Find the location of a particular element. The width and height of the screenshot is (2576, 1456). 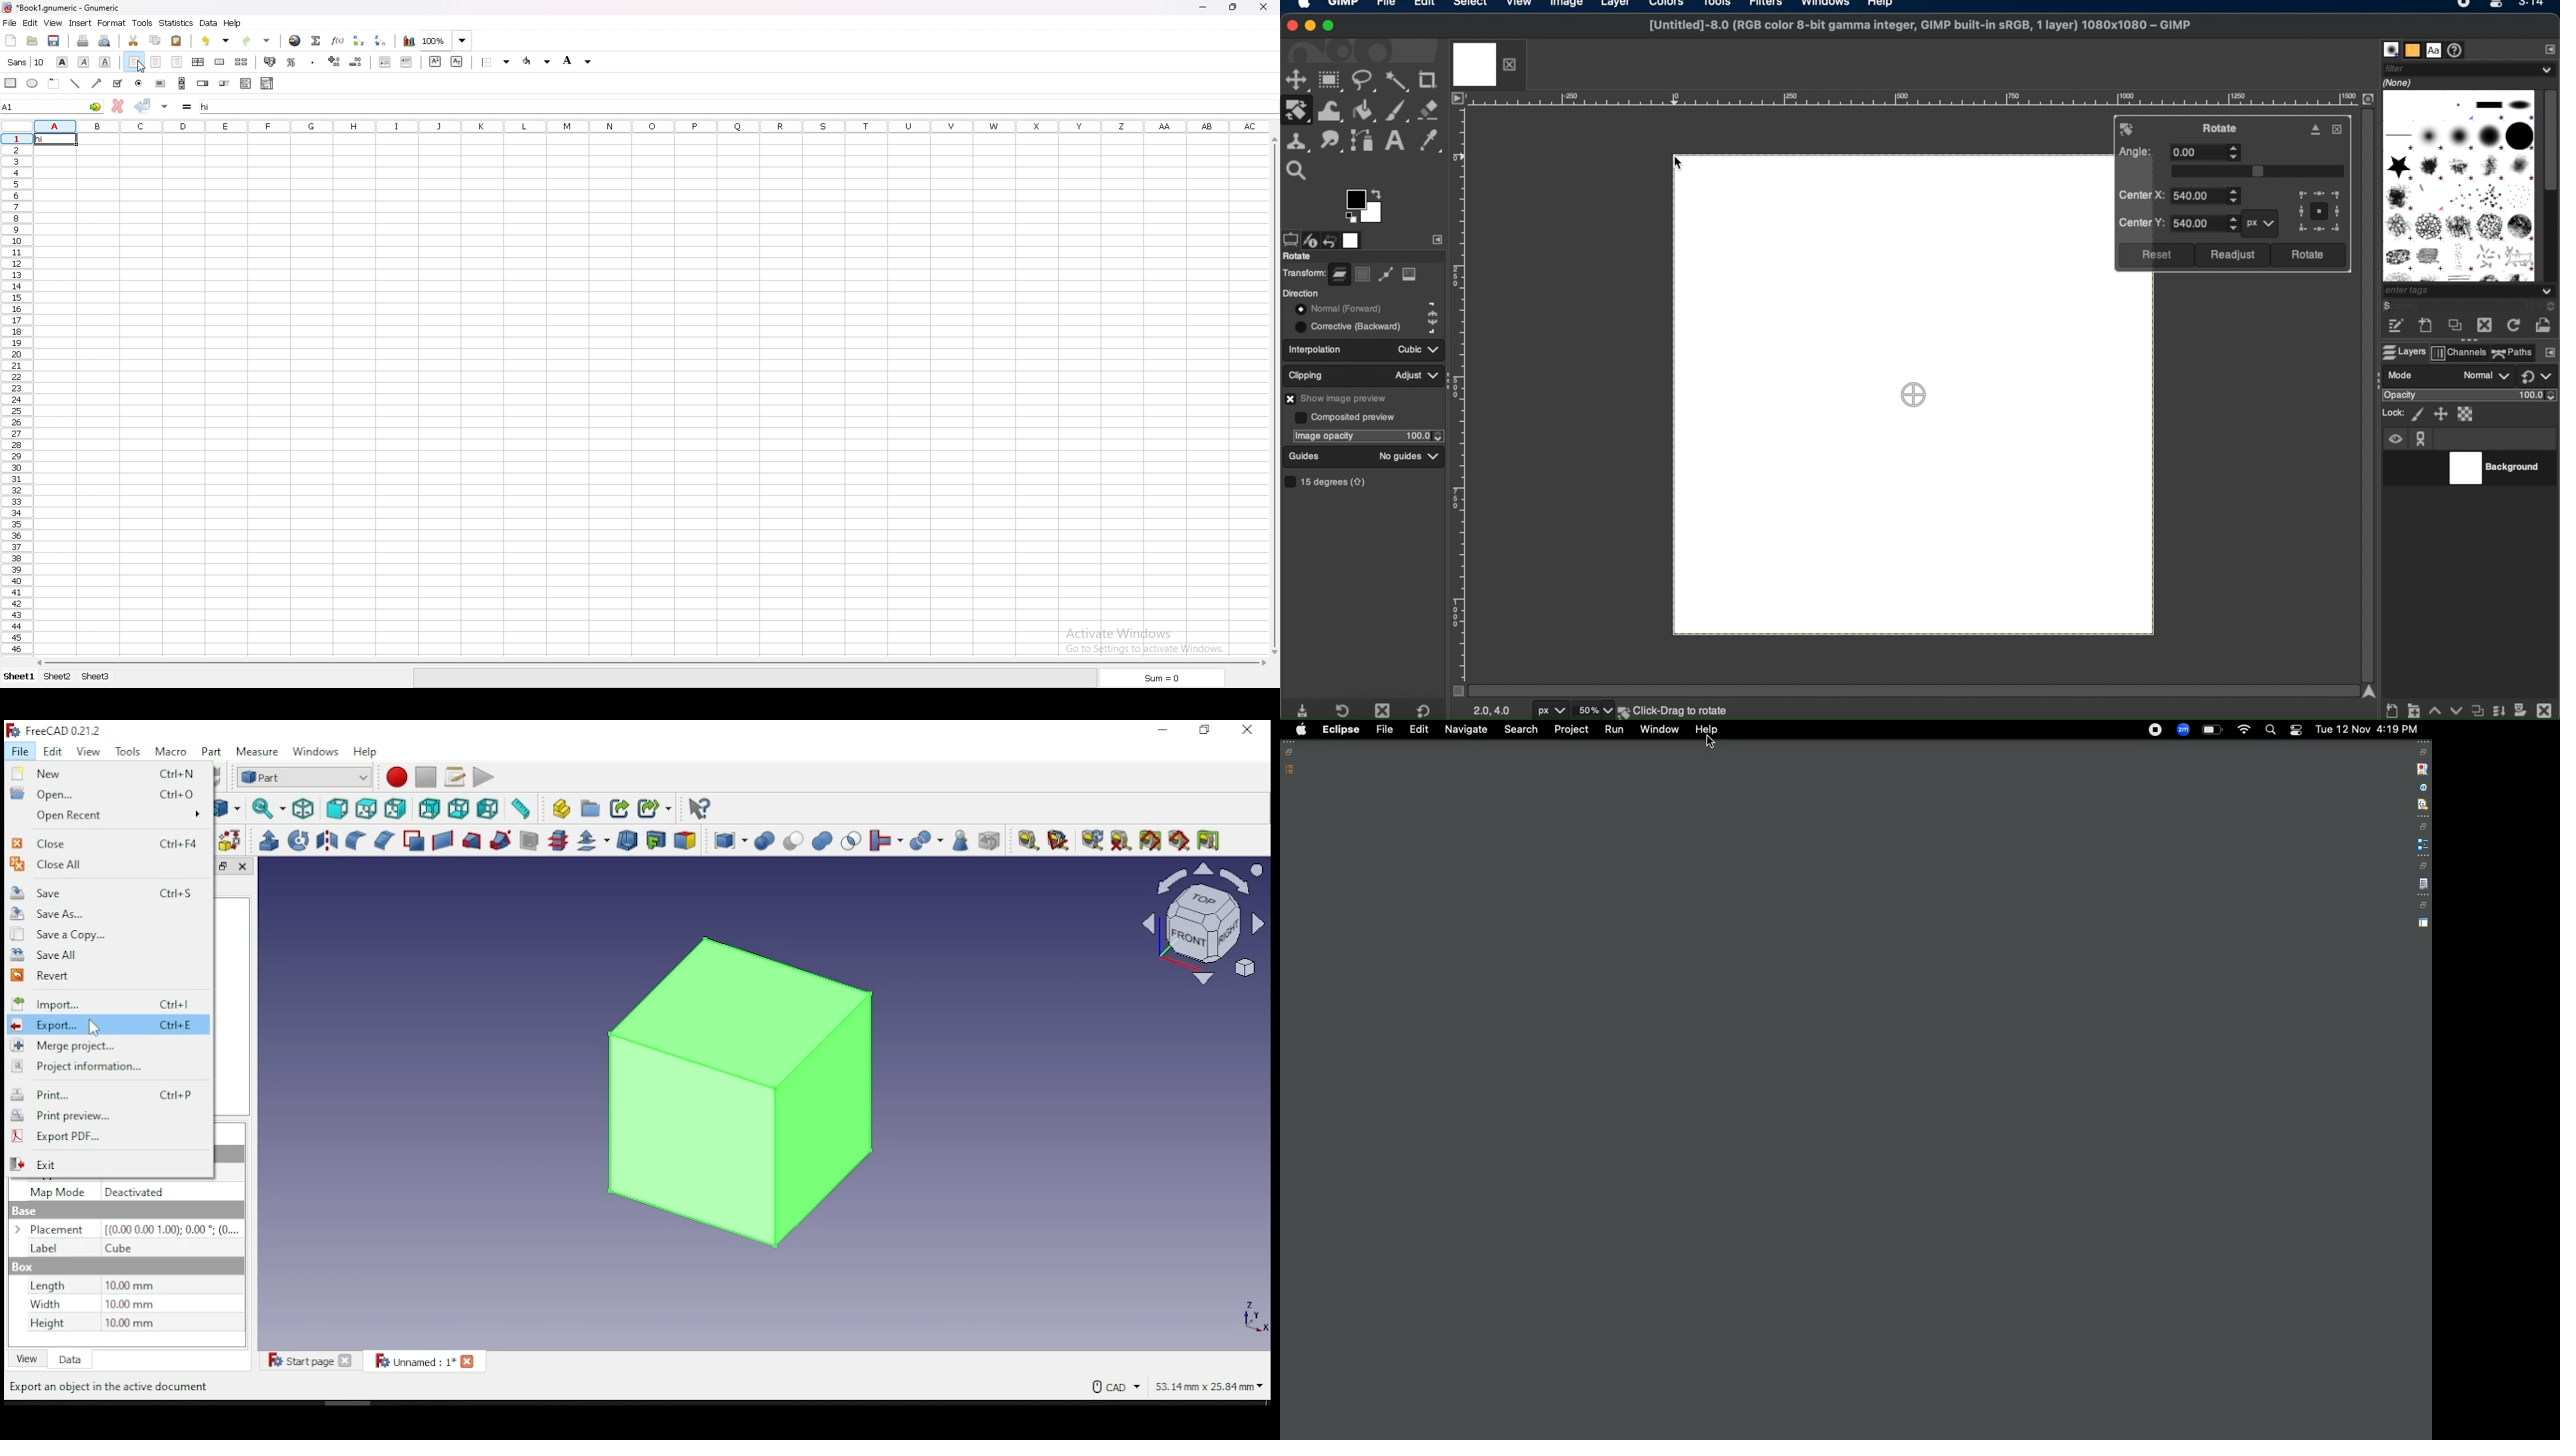

Window is located at coordinates (223, 868).